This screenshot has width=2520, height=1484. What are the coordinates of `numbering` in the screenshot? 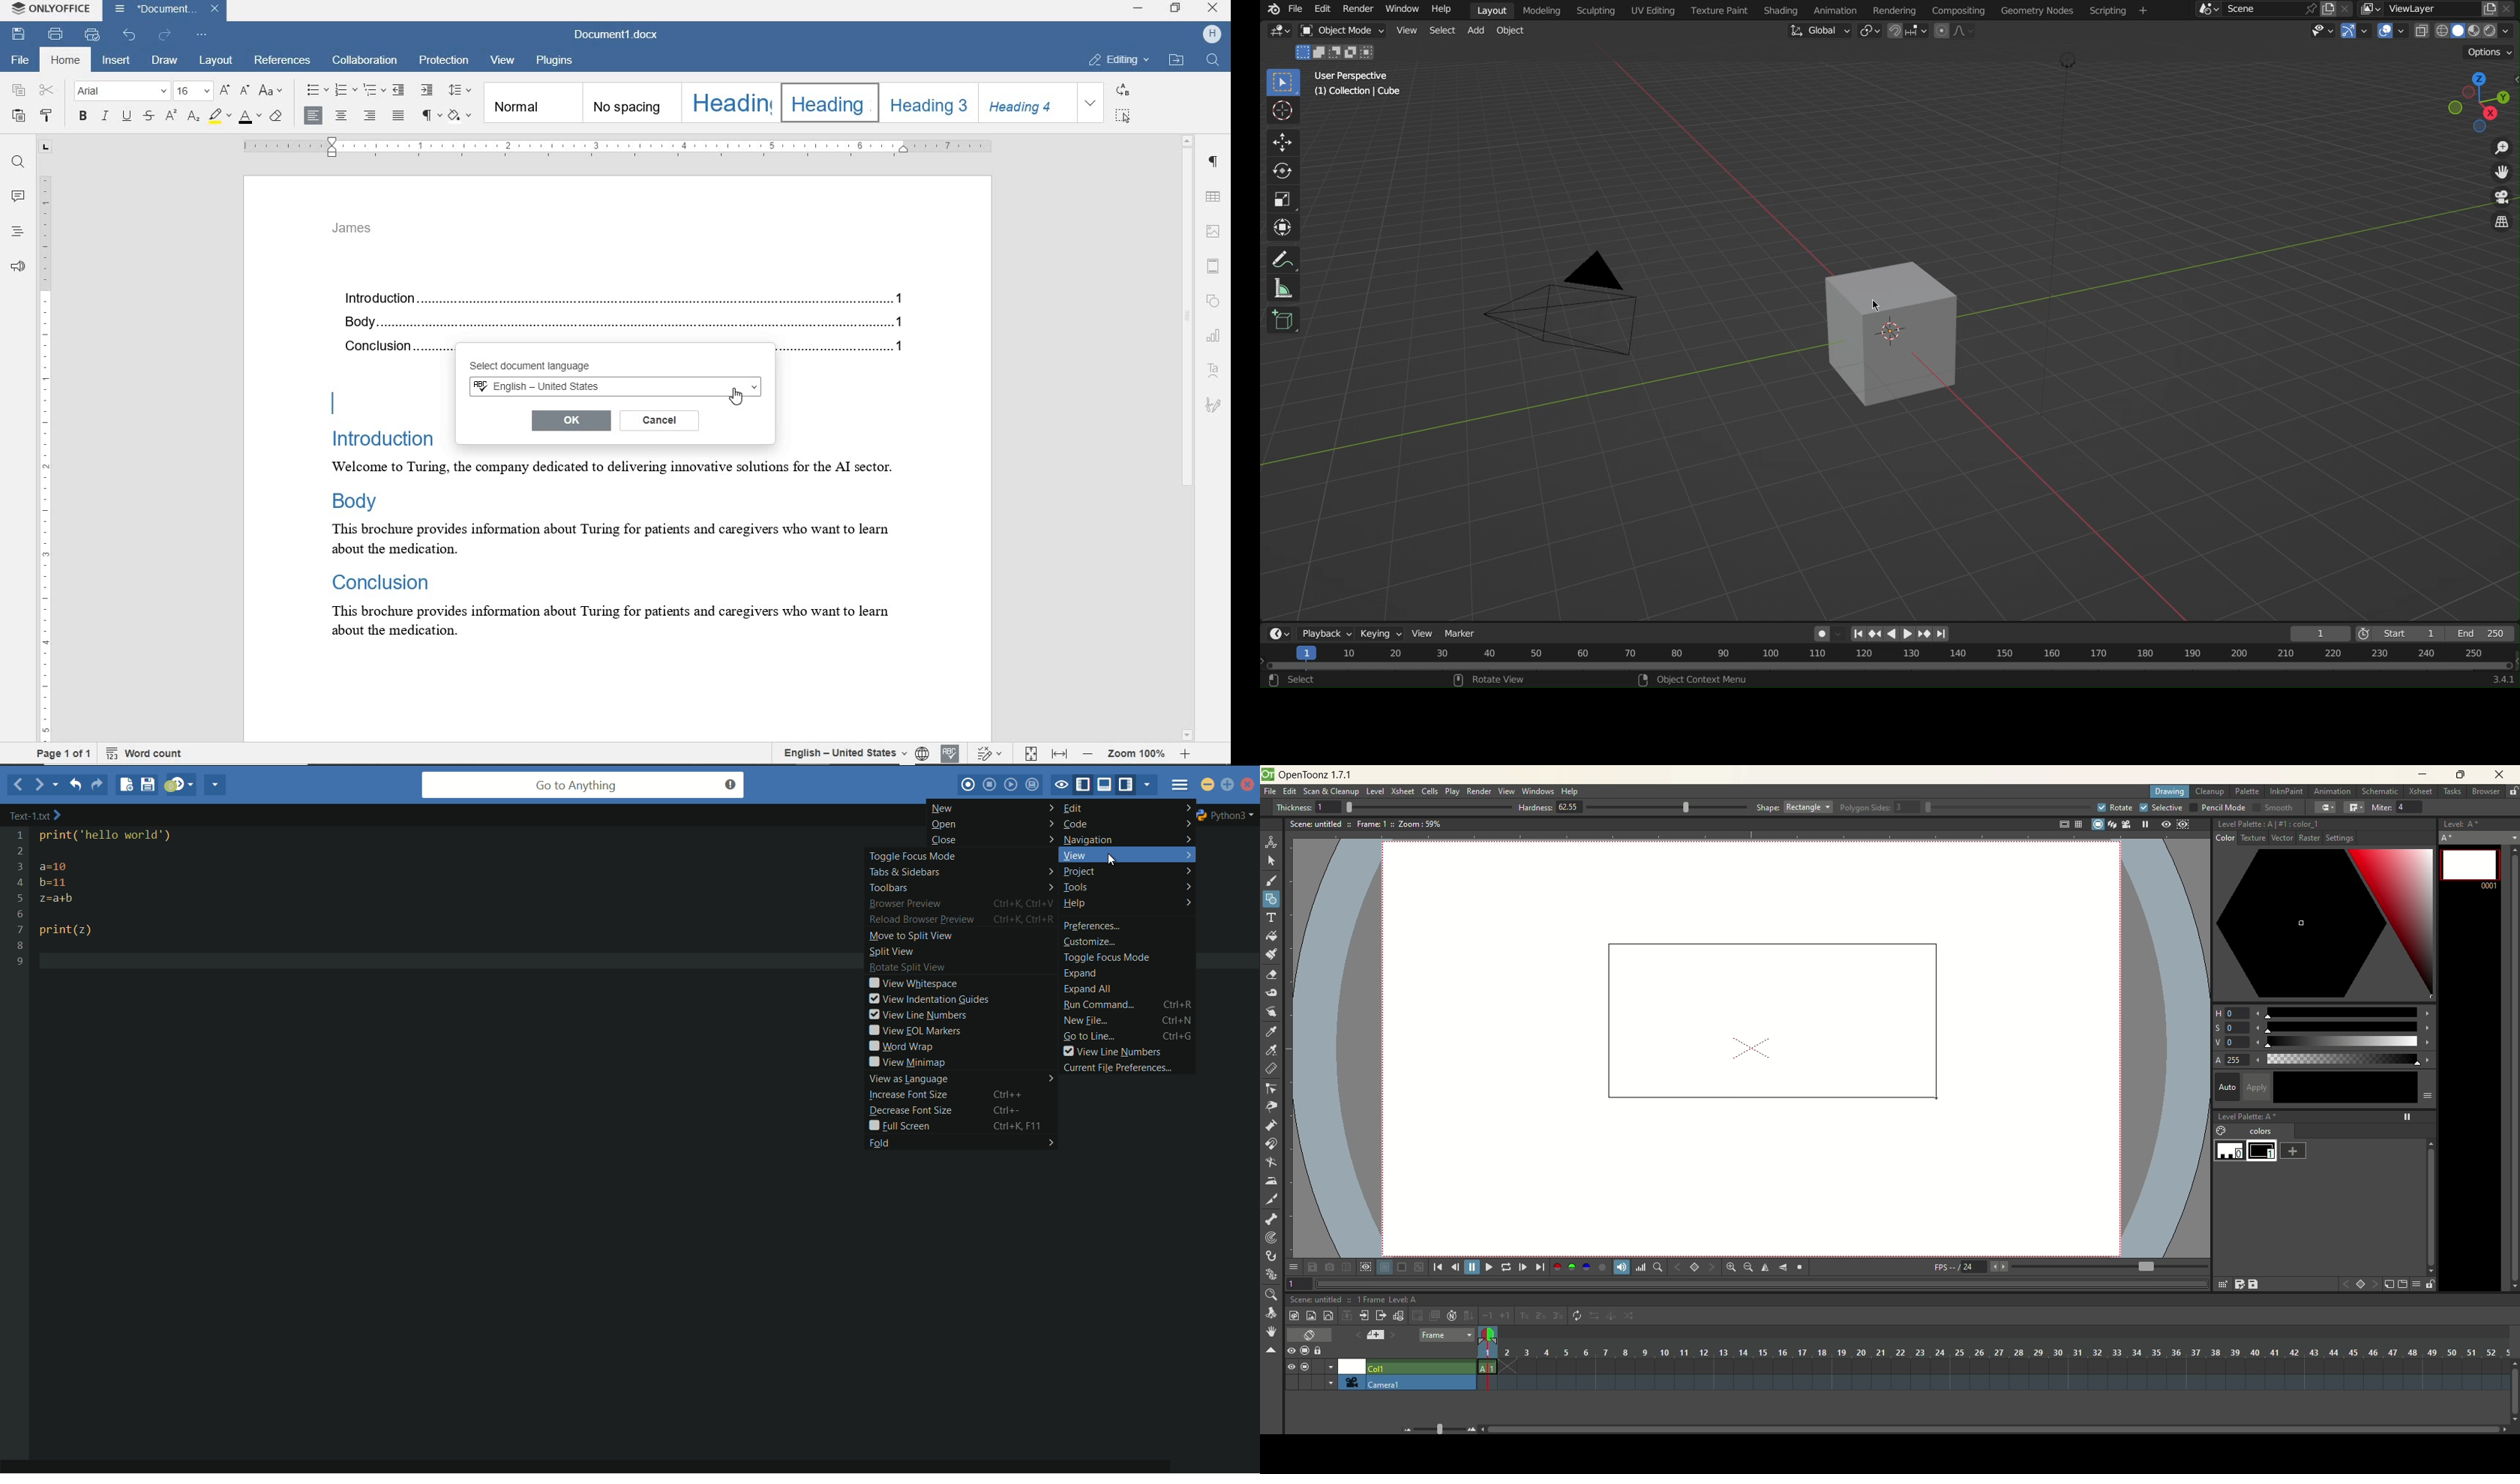 It's located at (347, 90).